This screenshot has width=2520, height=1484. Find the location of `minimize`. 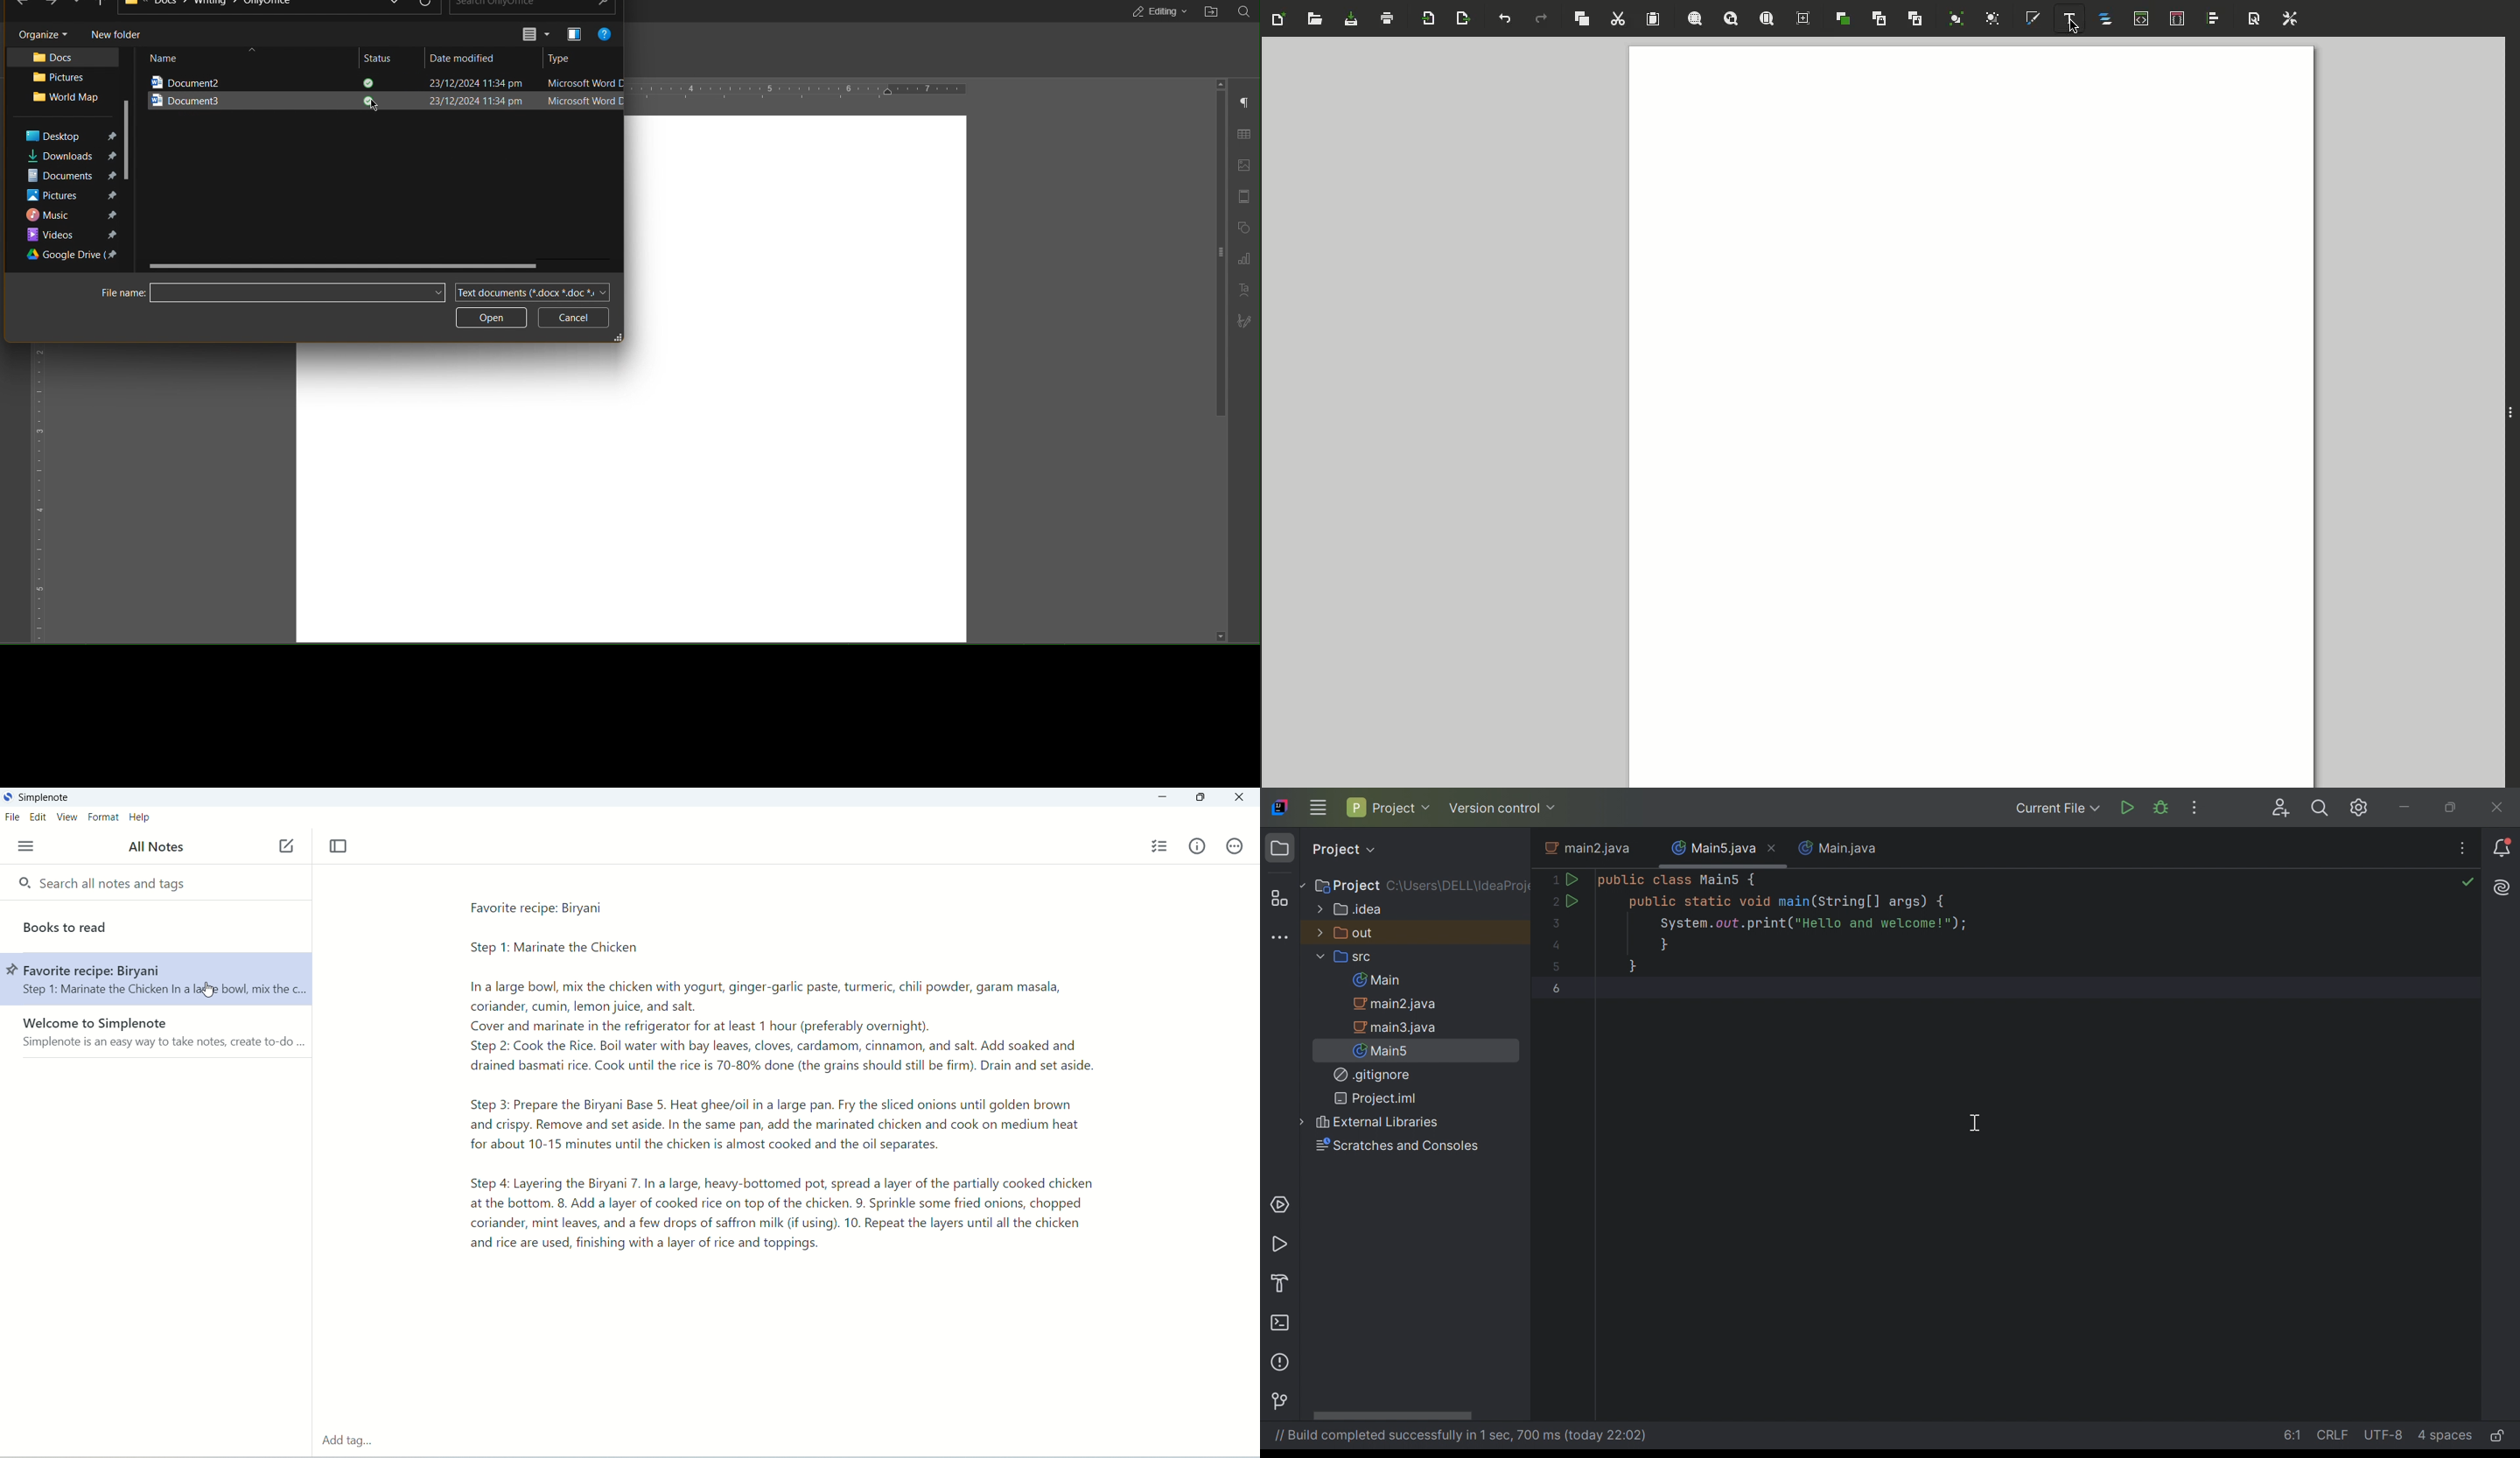

minimize is located at coordinates (1160, 797).